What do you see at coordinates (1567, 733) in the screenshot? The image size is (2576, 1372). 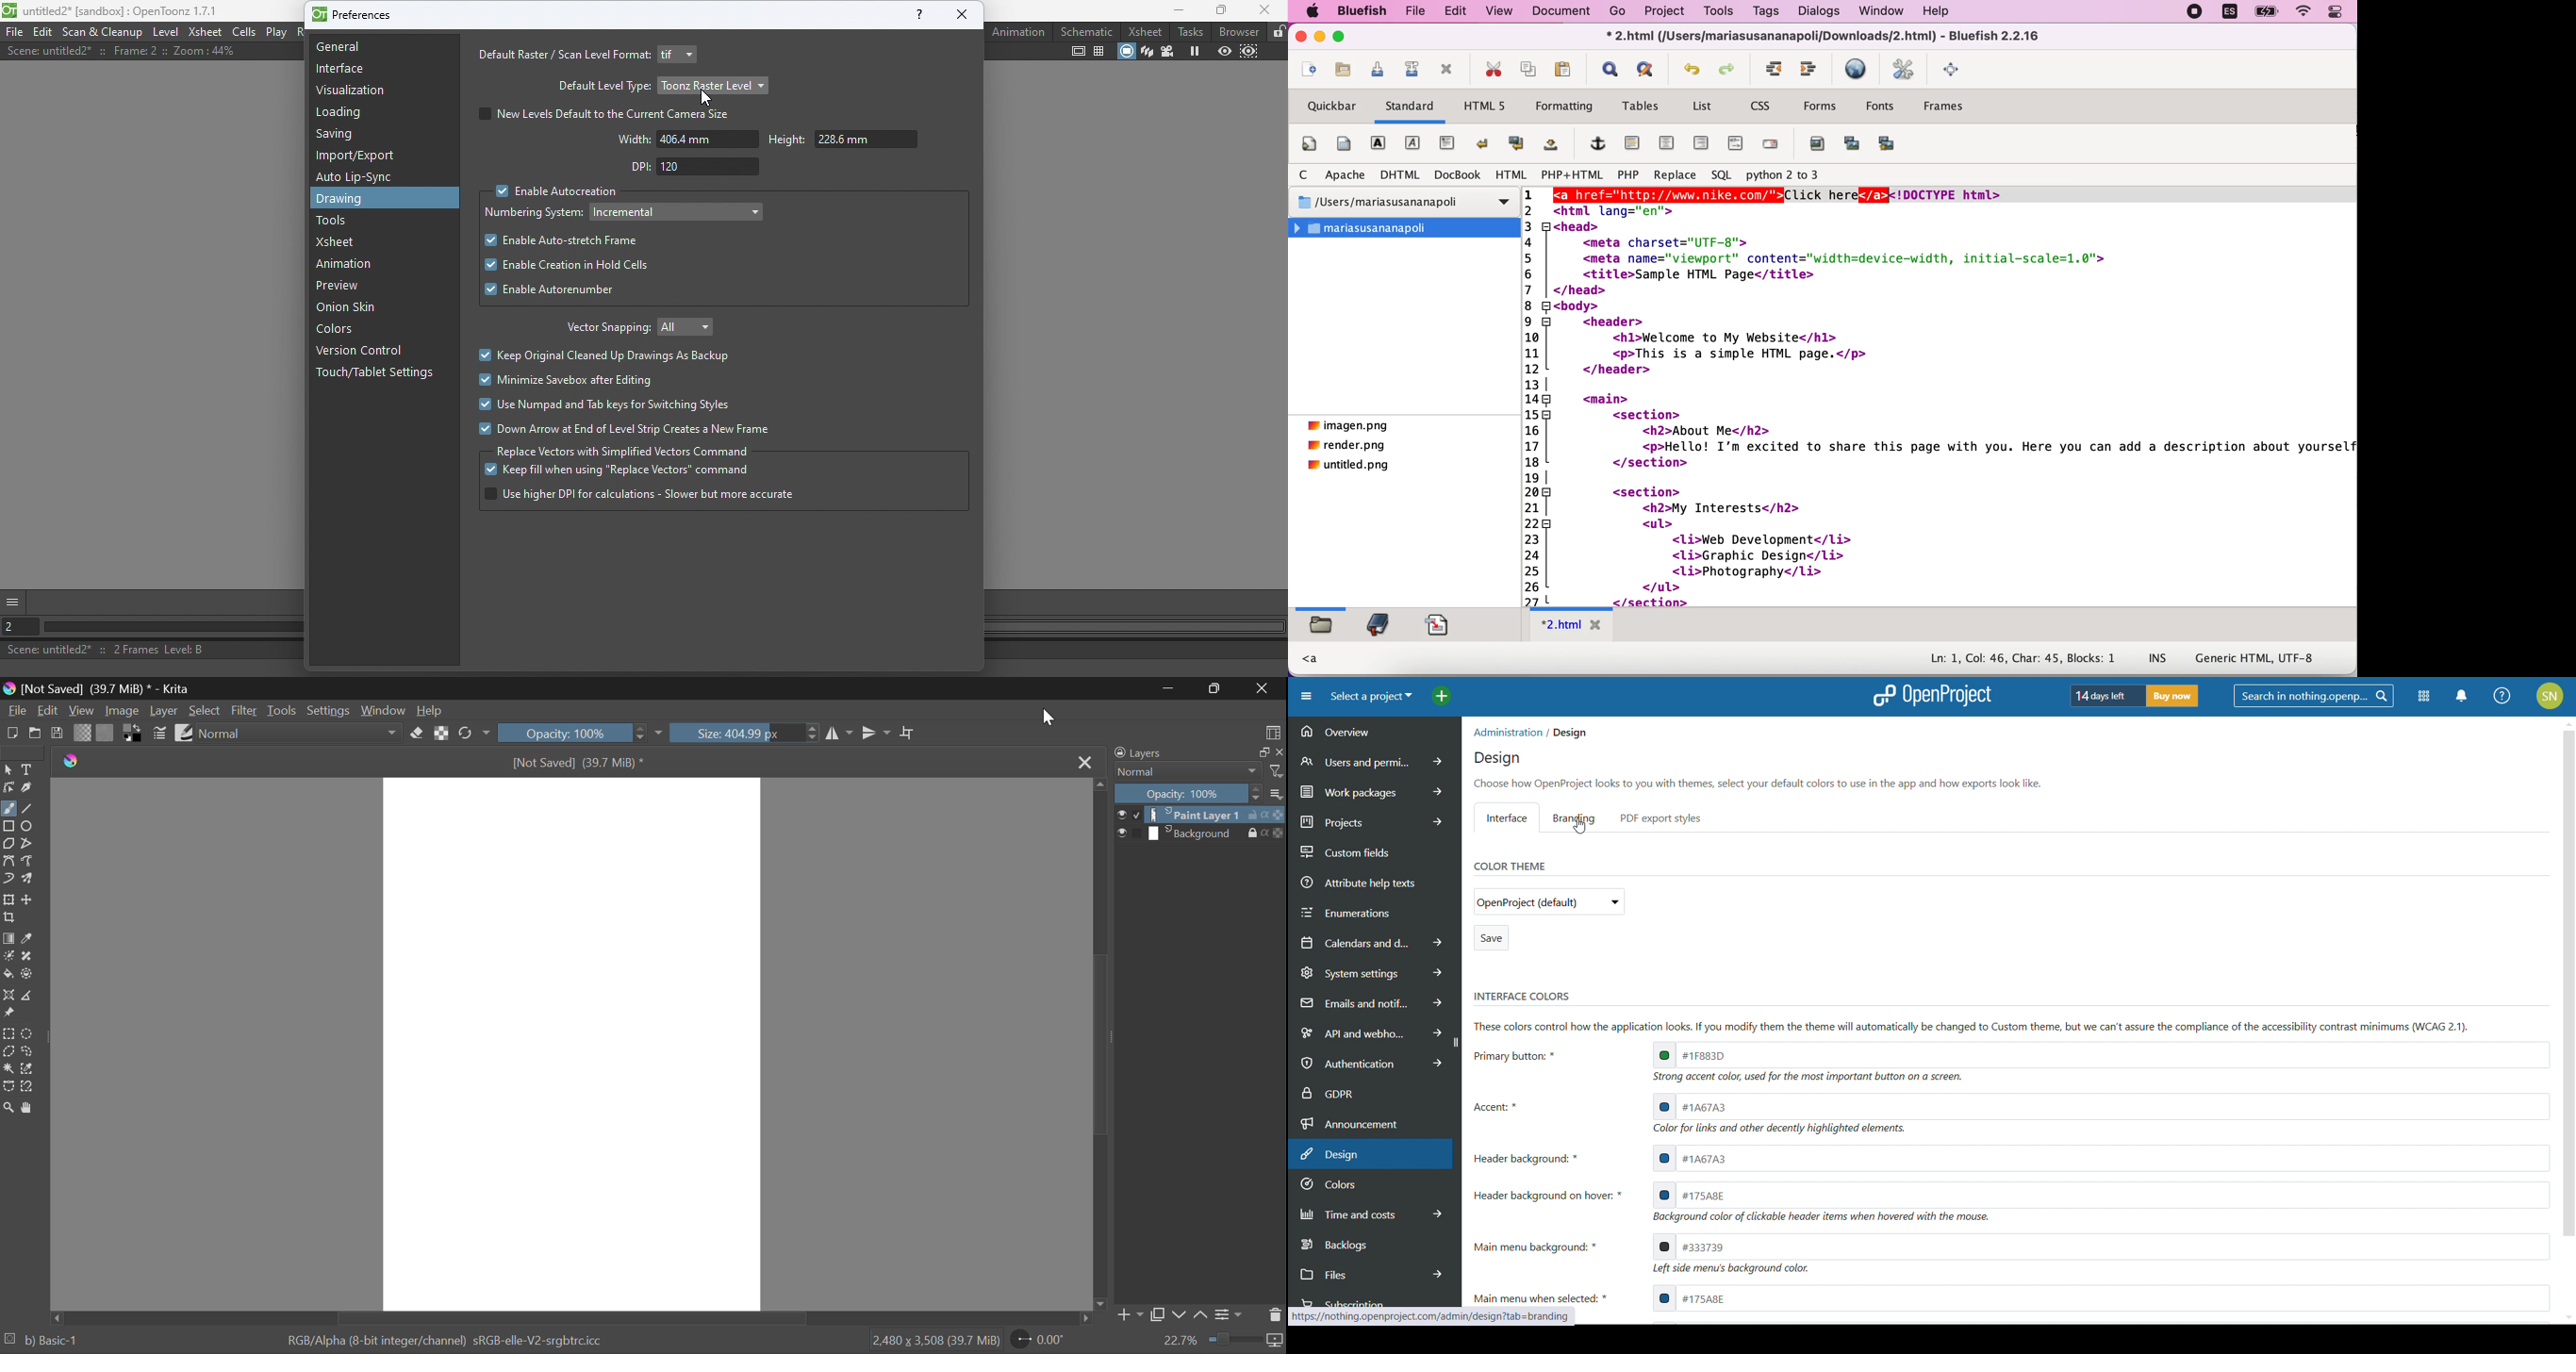 I see `/ Design` at bounding box center [1567, 733].